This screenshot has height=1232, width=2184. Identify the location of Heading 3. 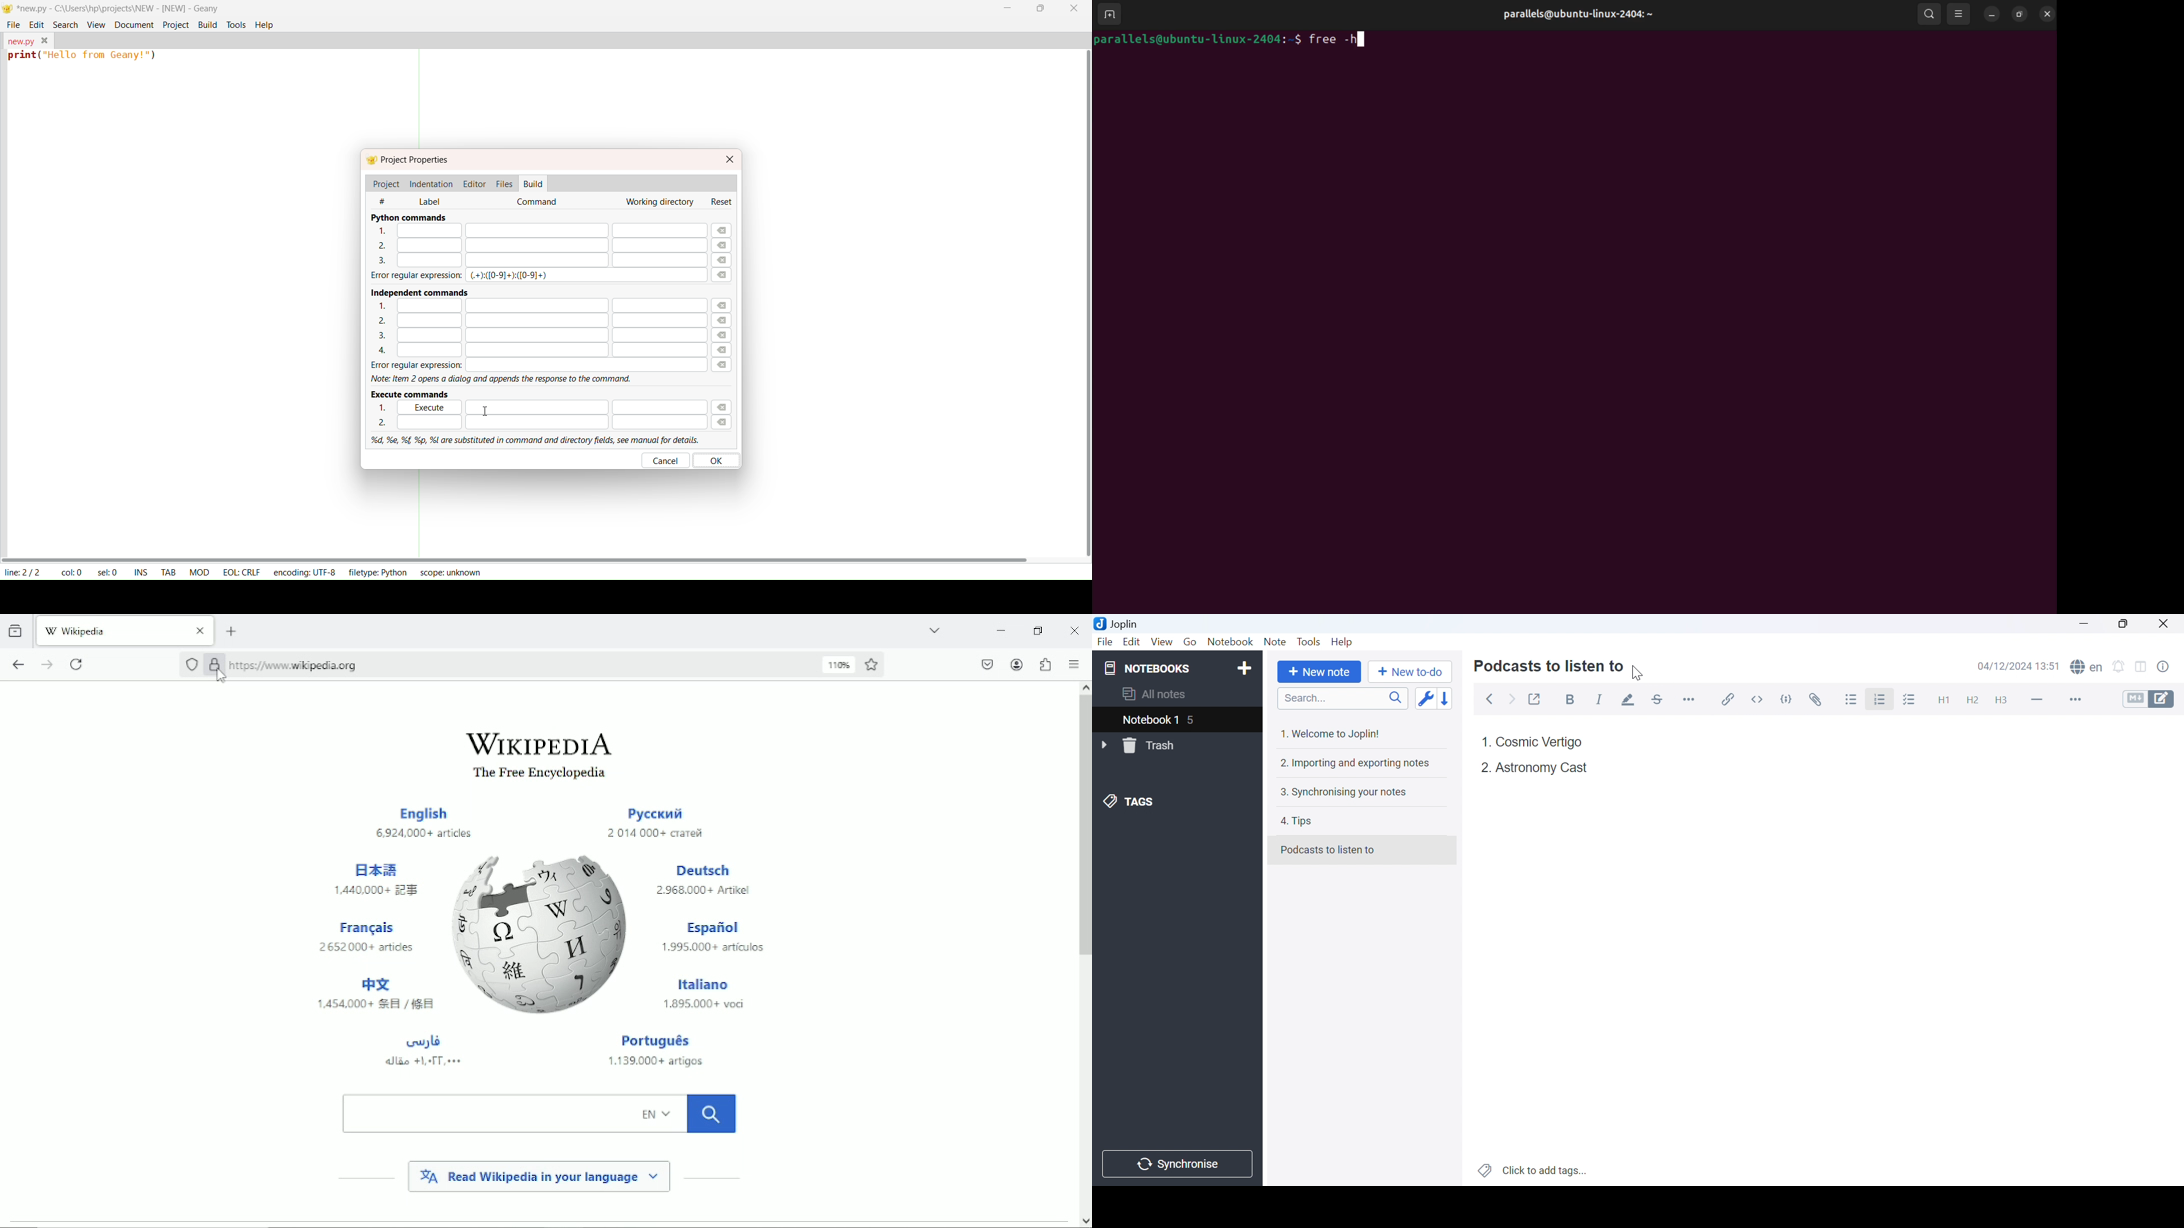
(2002, 700).